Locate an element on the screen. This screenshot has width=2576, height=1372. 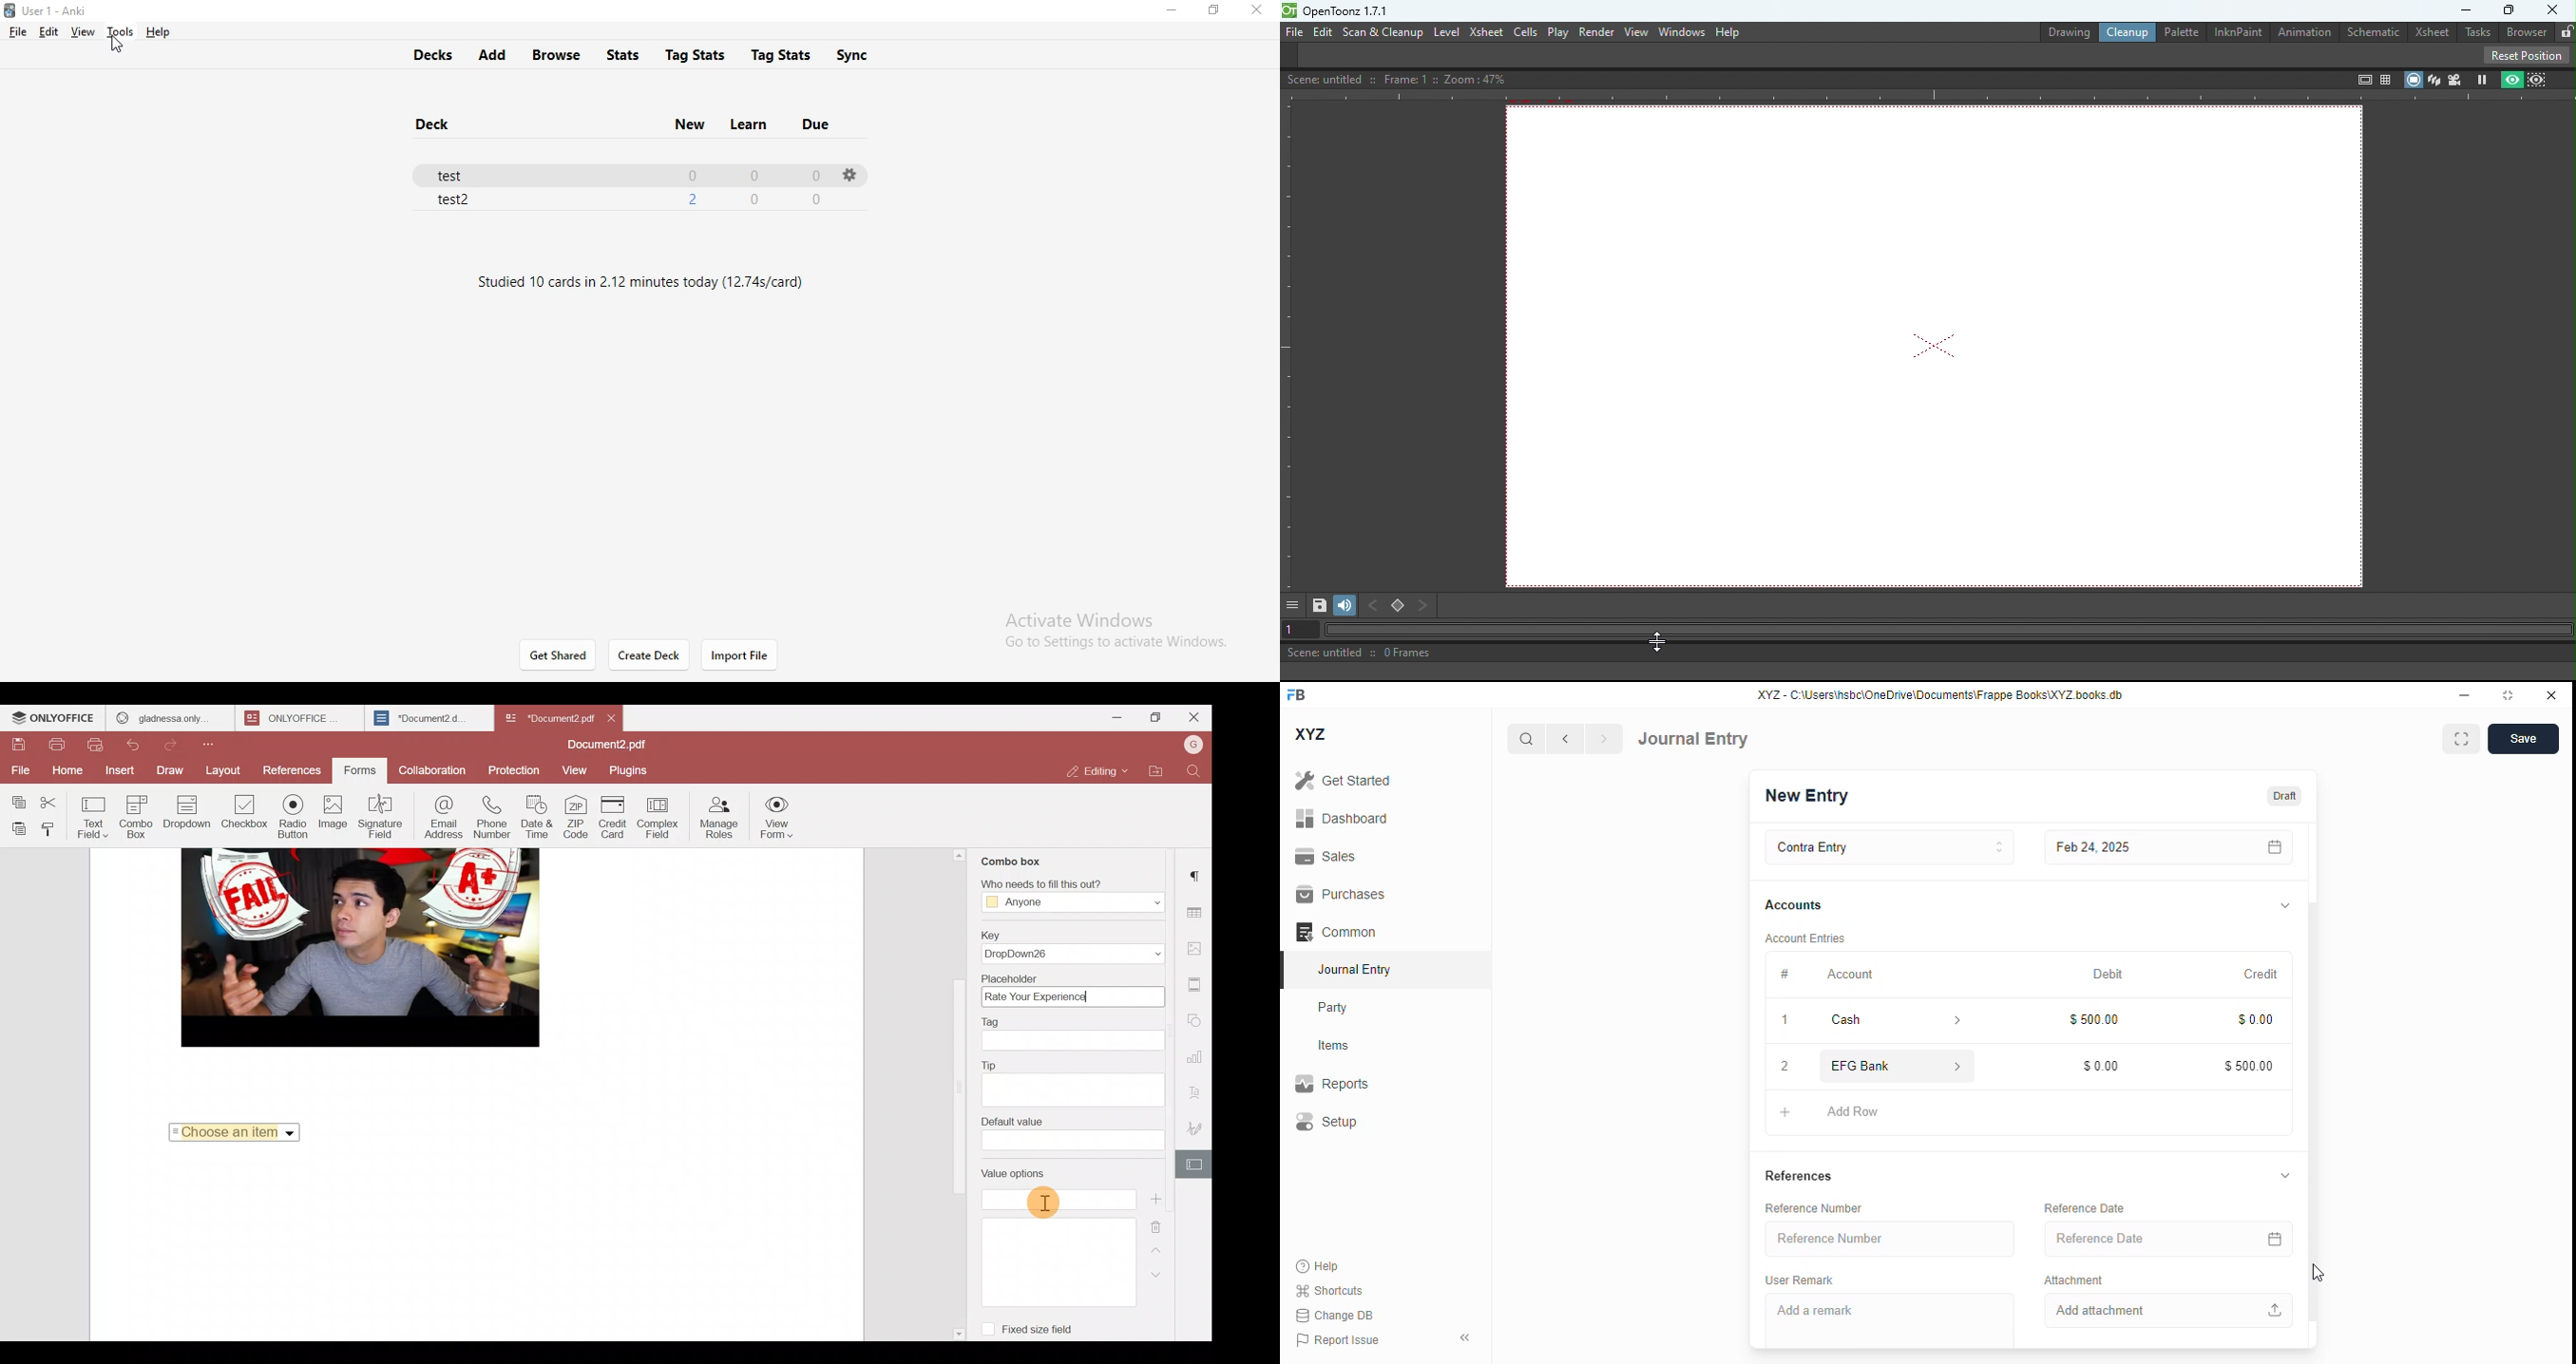
sync is located at coordinates (856, 54).